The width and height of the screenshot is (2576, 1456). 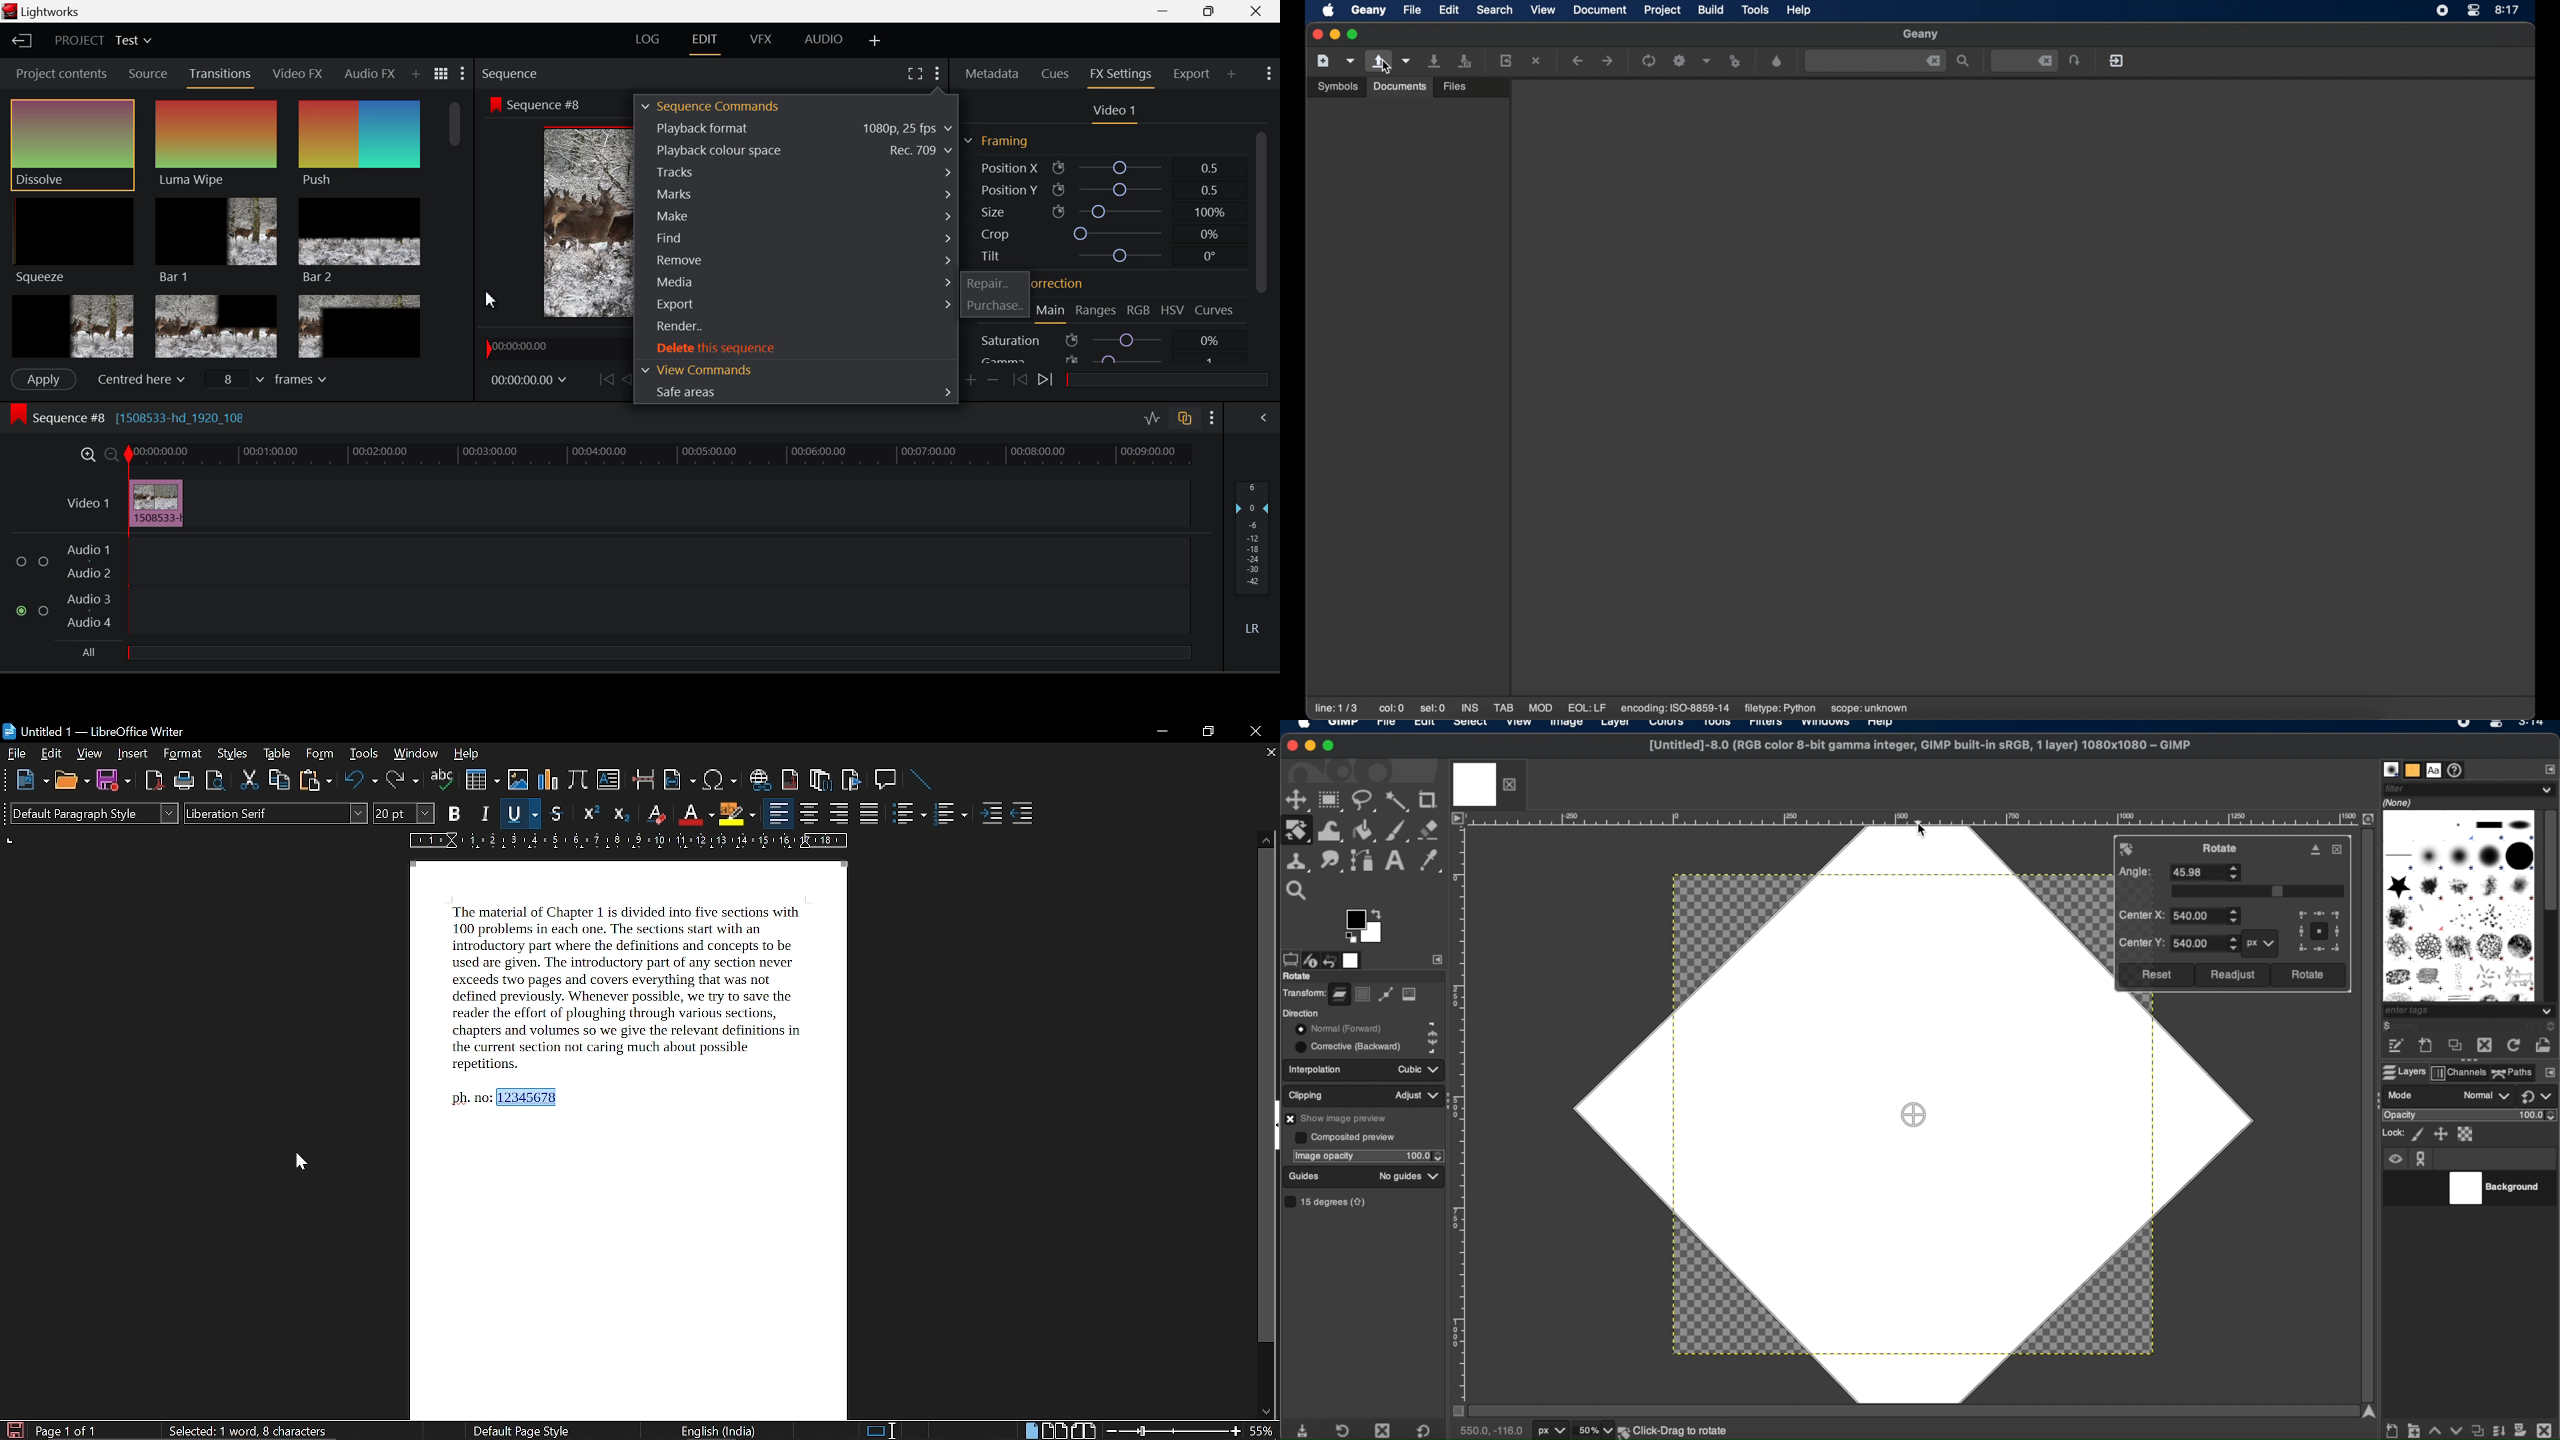 What do you see at coordinates (1683, 1430) in the screenshot?
I see `background` at bounding box center [1683, 1430].